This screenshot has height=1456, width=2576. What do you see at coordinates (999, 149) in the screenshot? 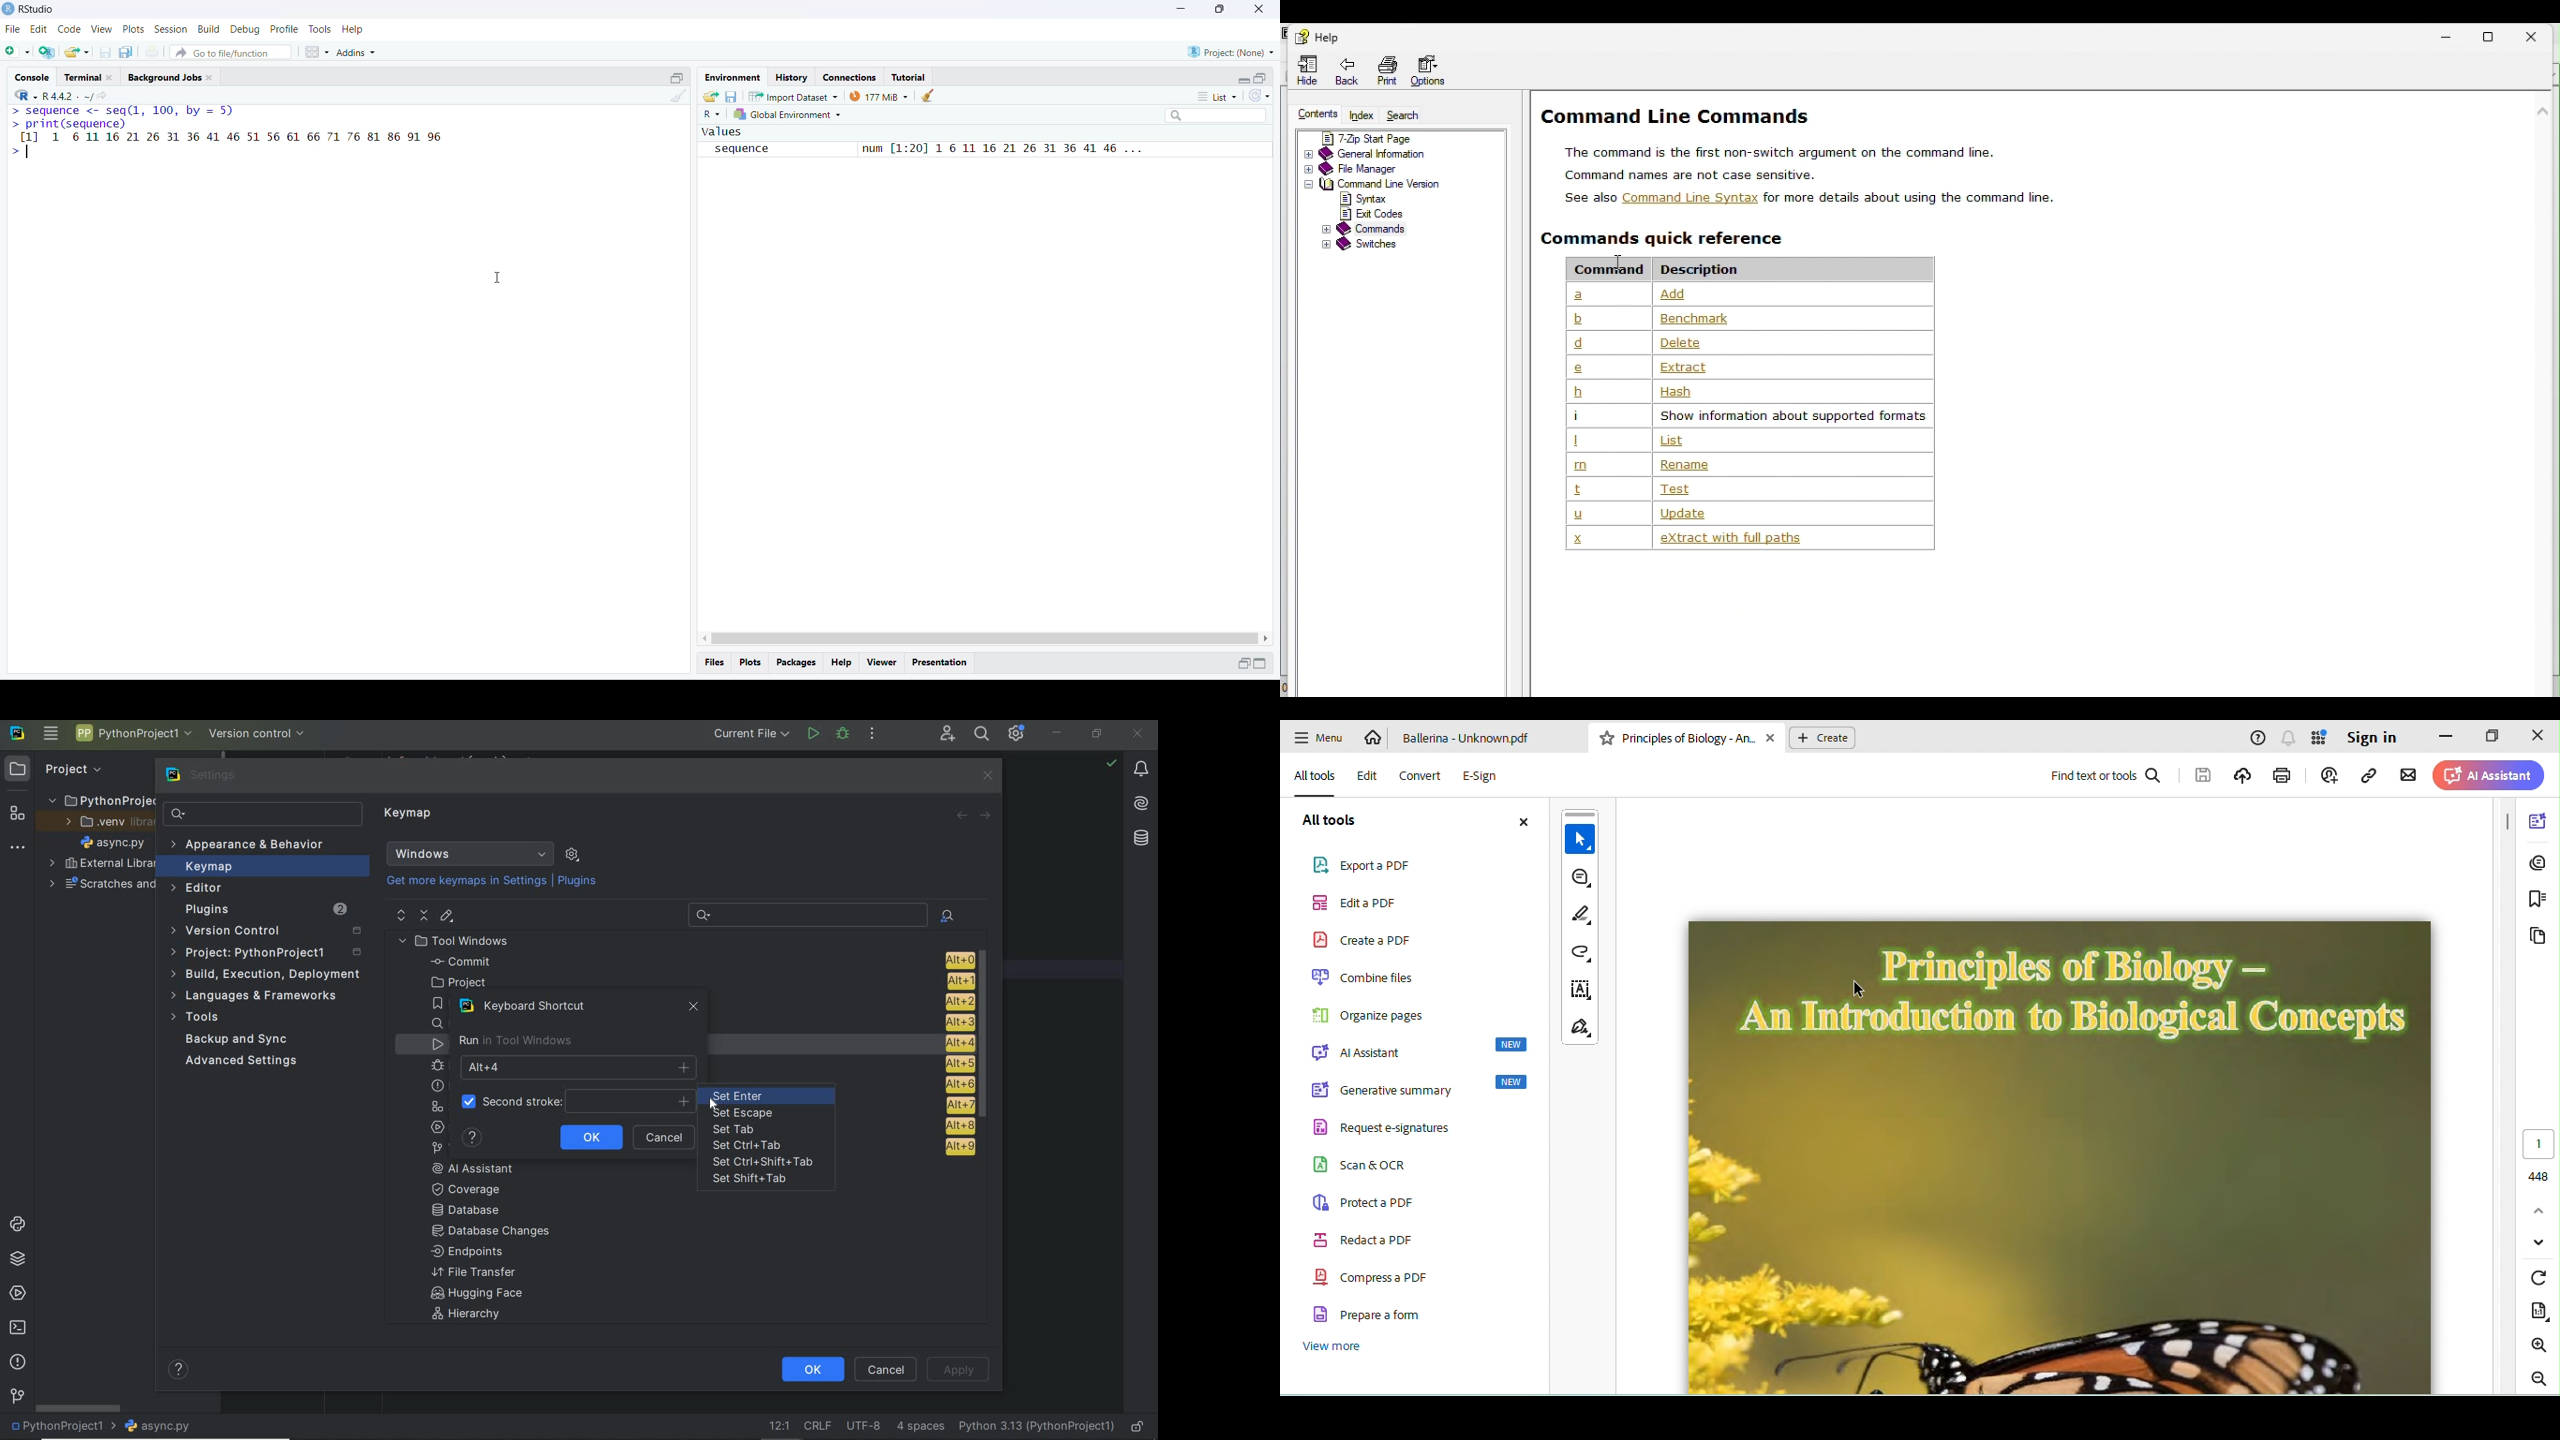
I see `num [1:20] 1 6 11 16 21 26 31 36 41 46 ...` at bounding box center [999, 149].